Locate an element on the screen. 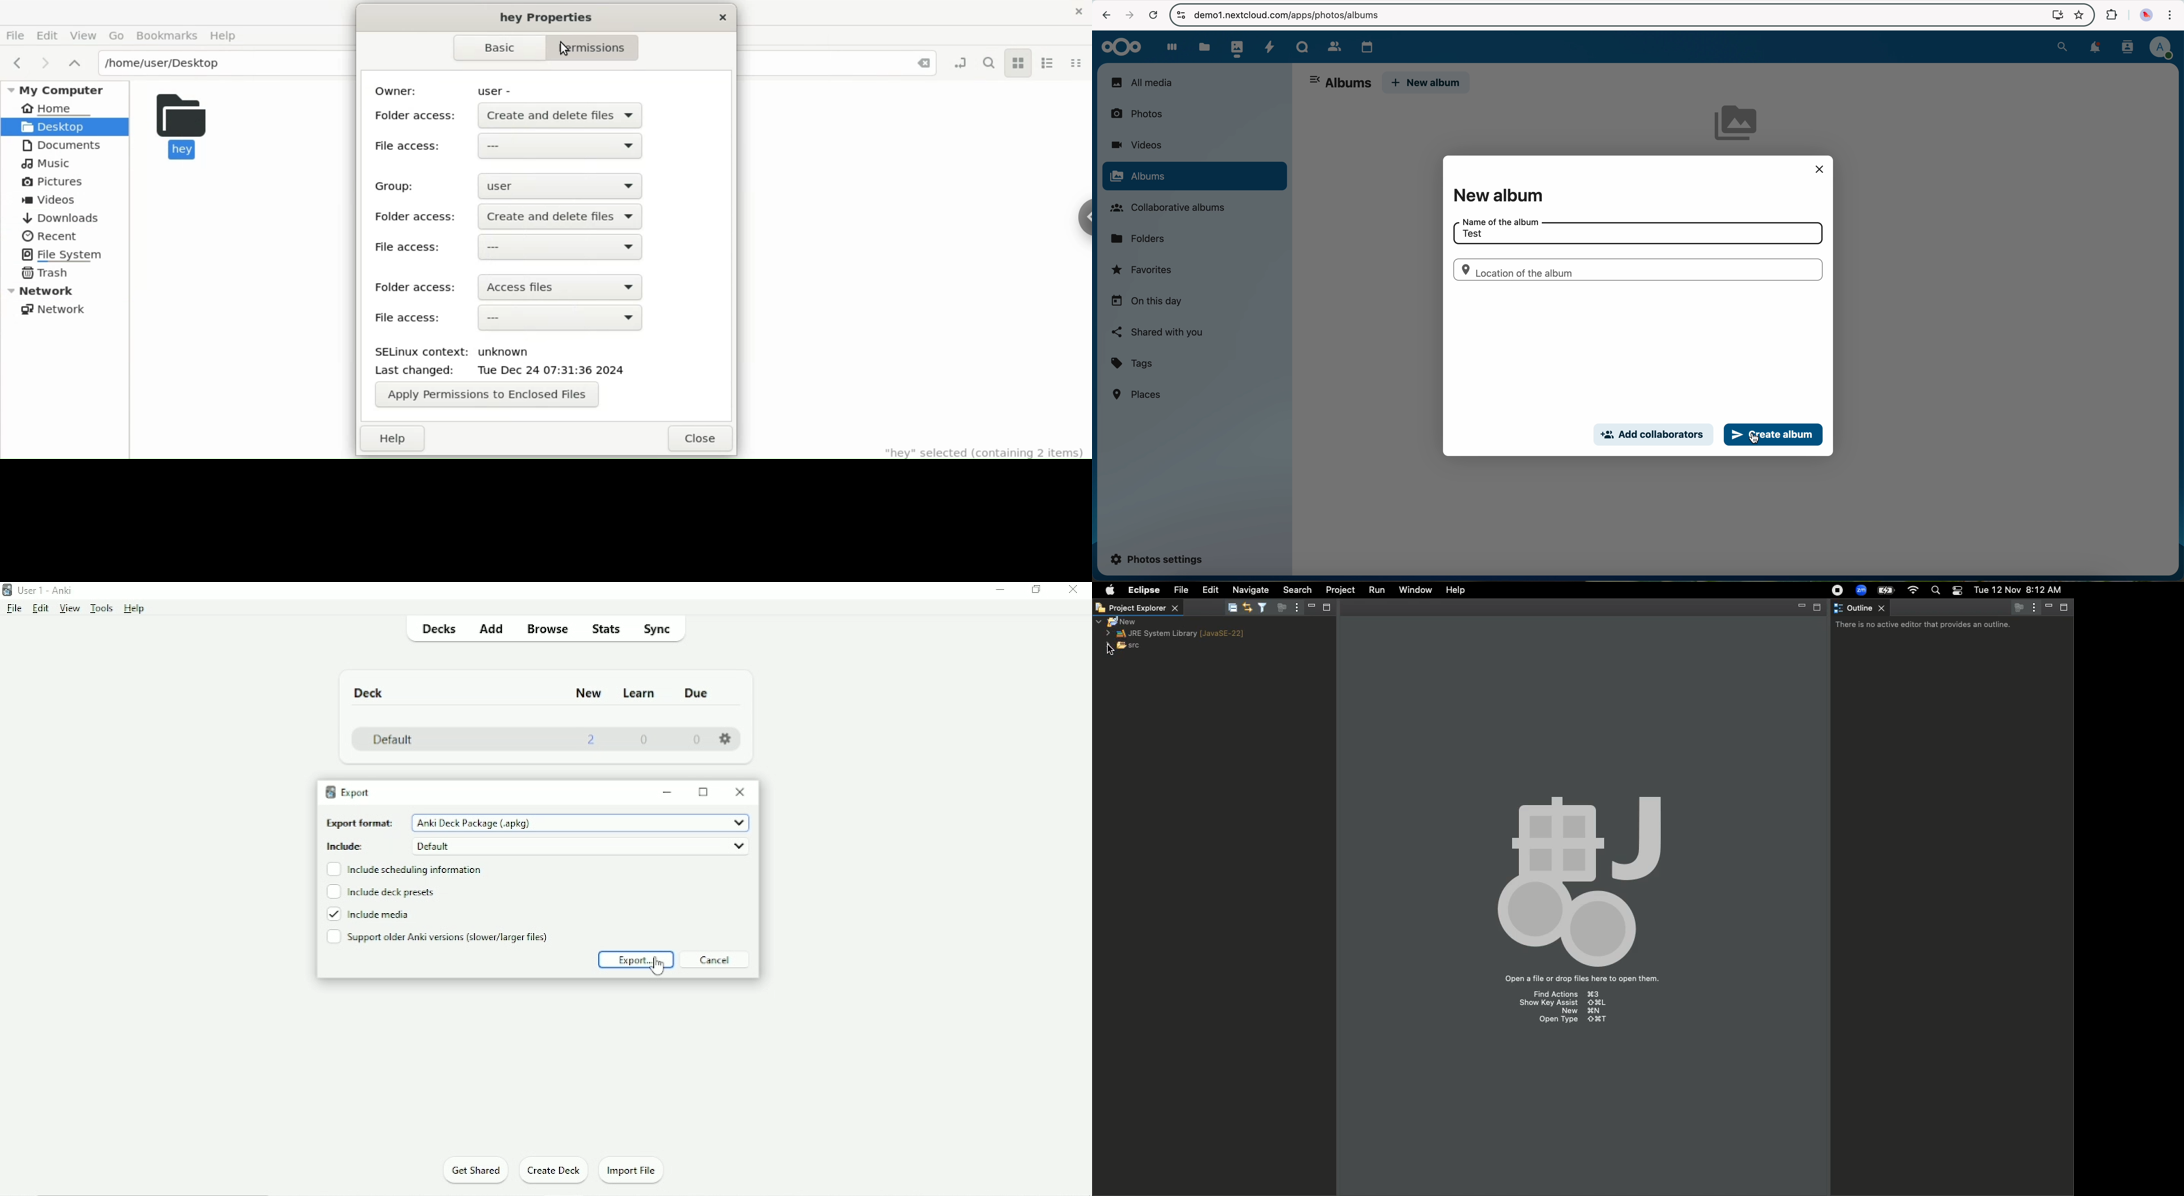 The image size is (2184, 1204). Stats is located at coordinates (604, 629).